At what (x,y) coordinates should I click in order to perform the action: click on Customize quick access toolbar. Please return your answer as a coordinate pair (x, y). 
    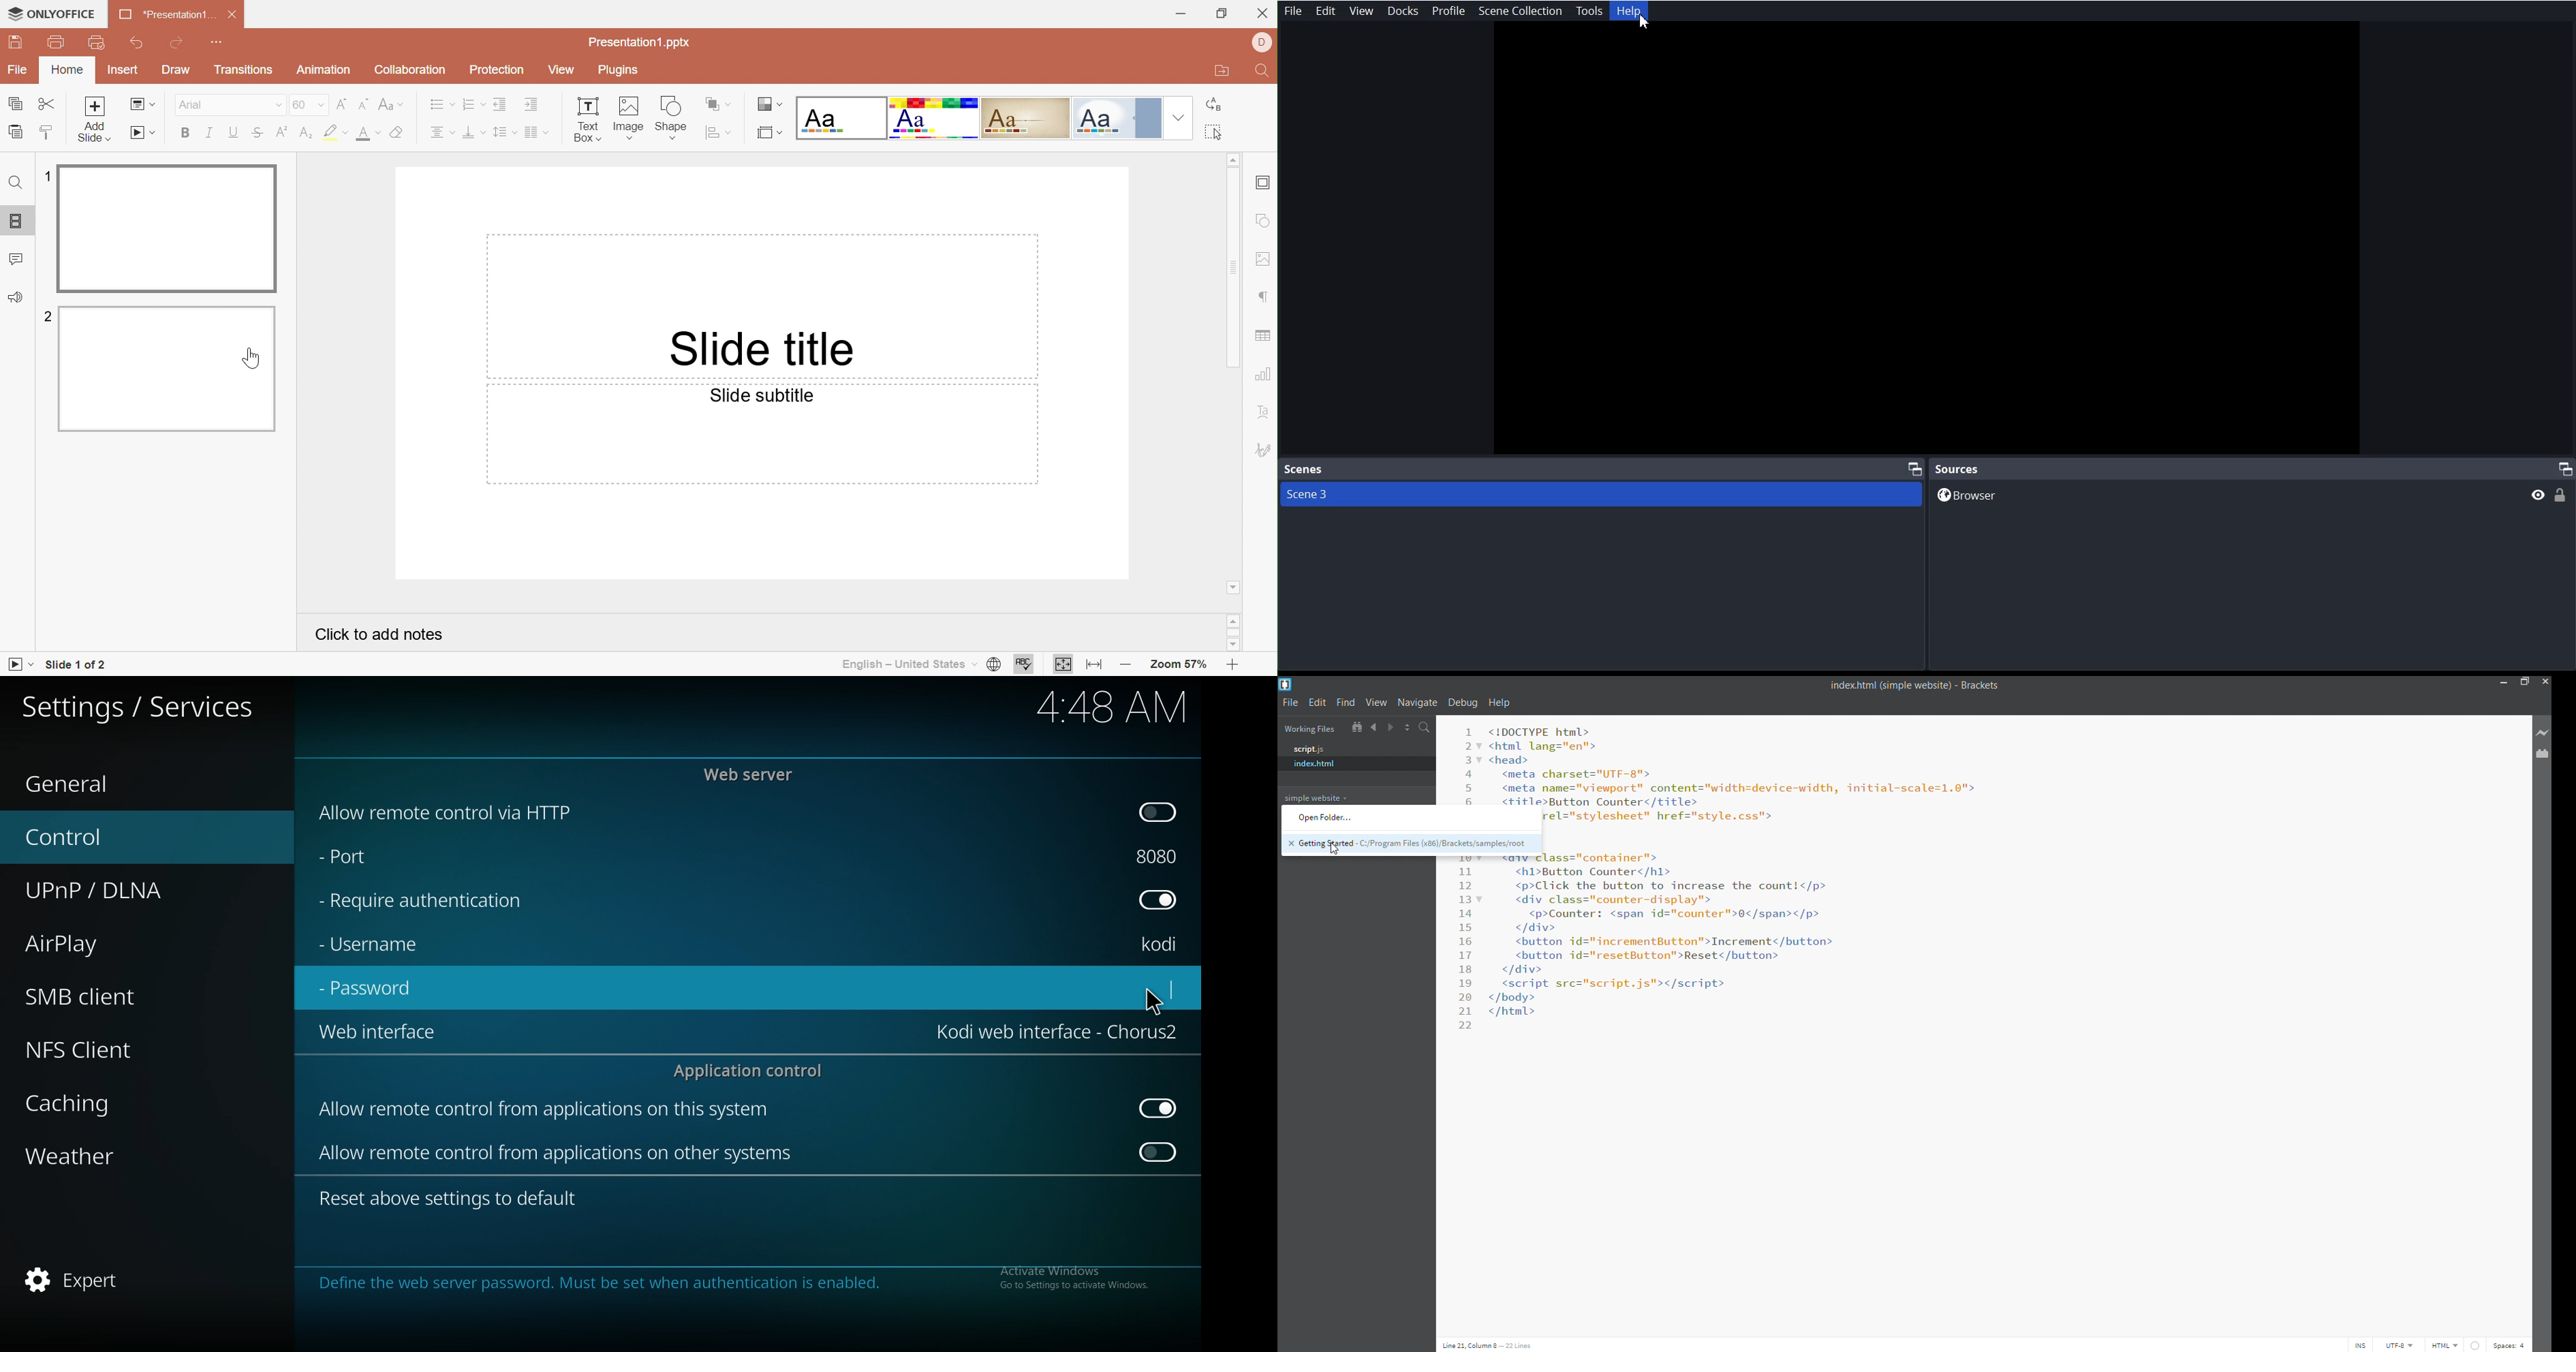
    Looking at the image, I should click on (217, 42).